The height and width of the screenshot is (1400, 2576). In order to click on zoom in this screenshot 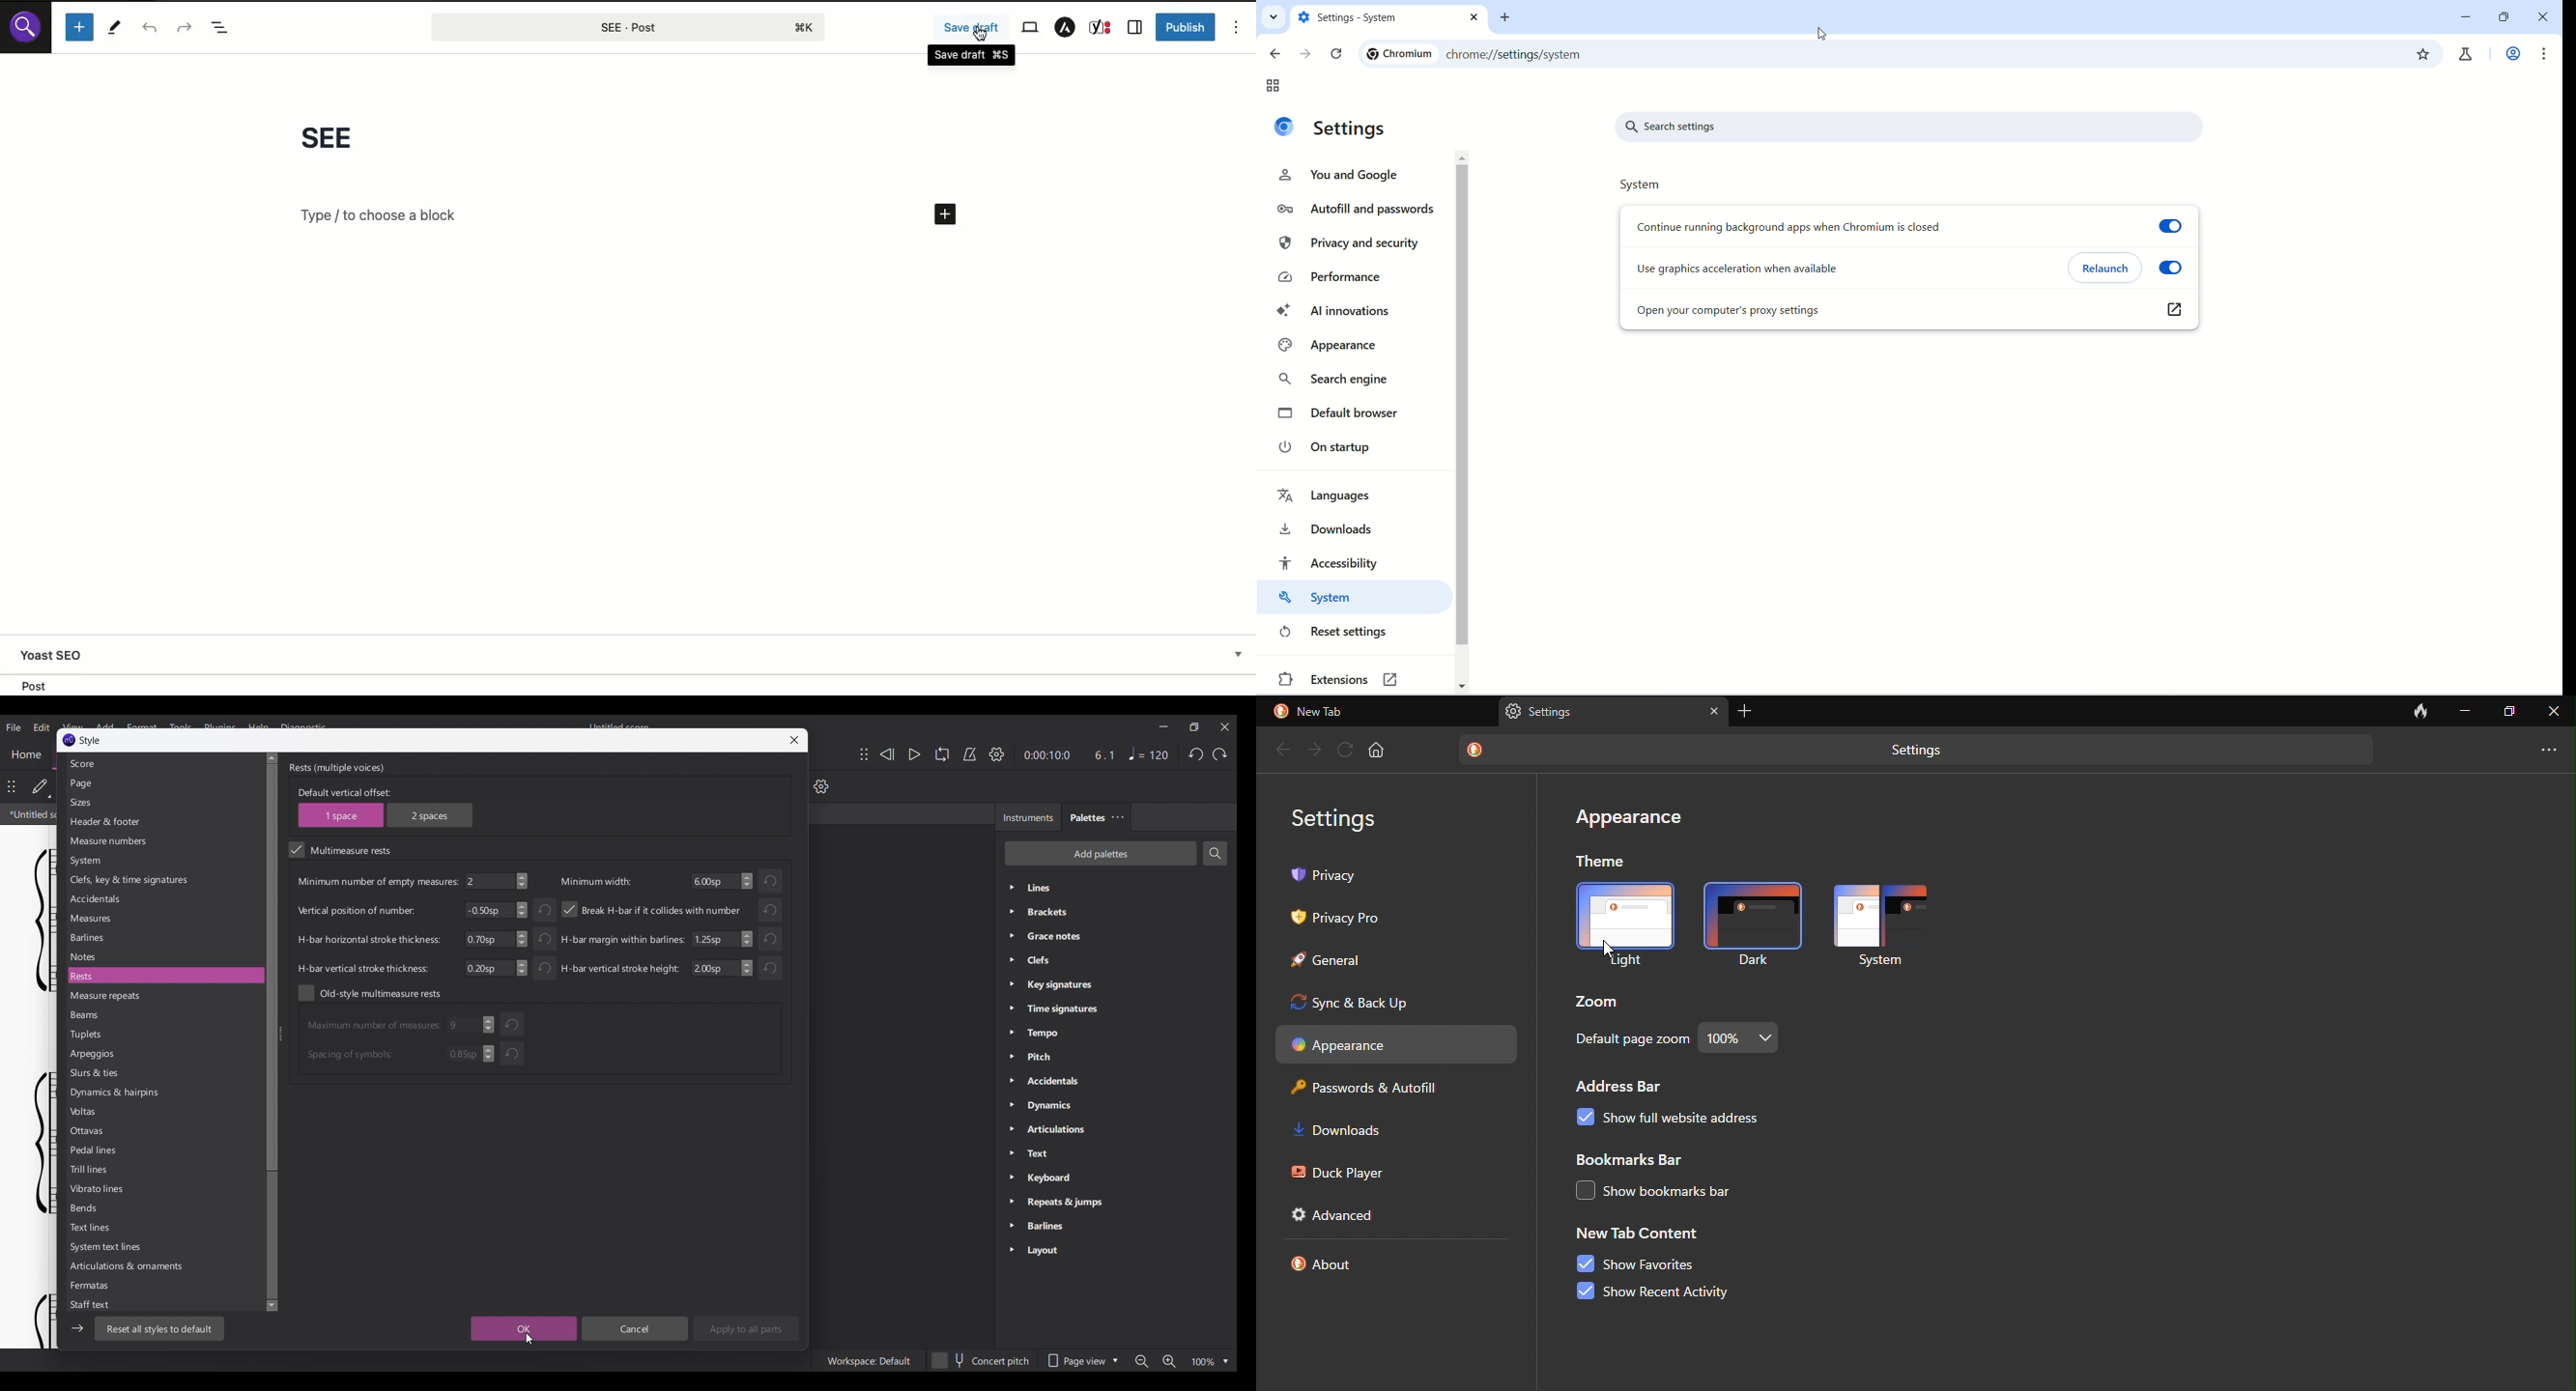, I will do `click(1601, 1000)`.